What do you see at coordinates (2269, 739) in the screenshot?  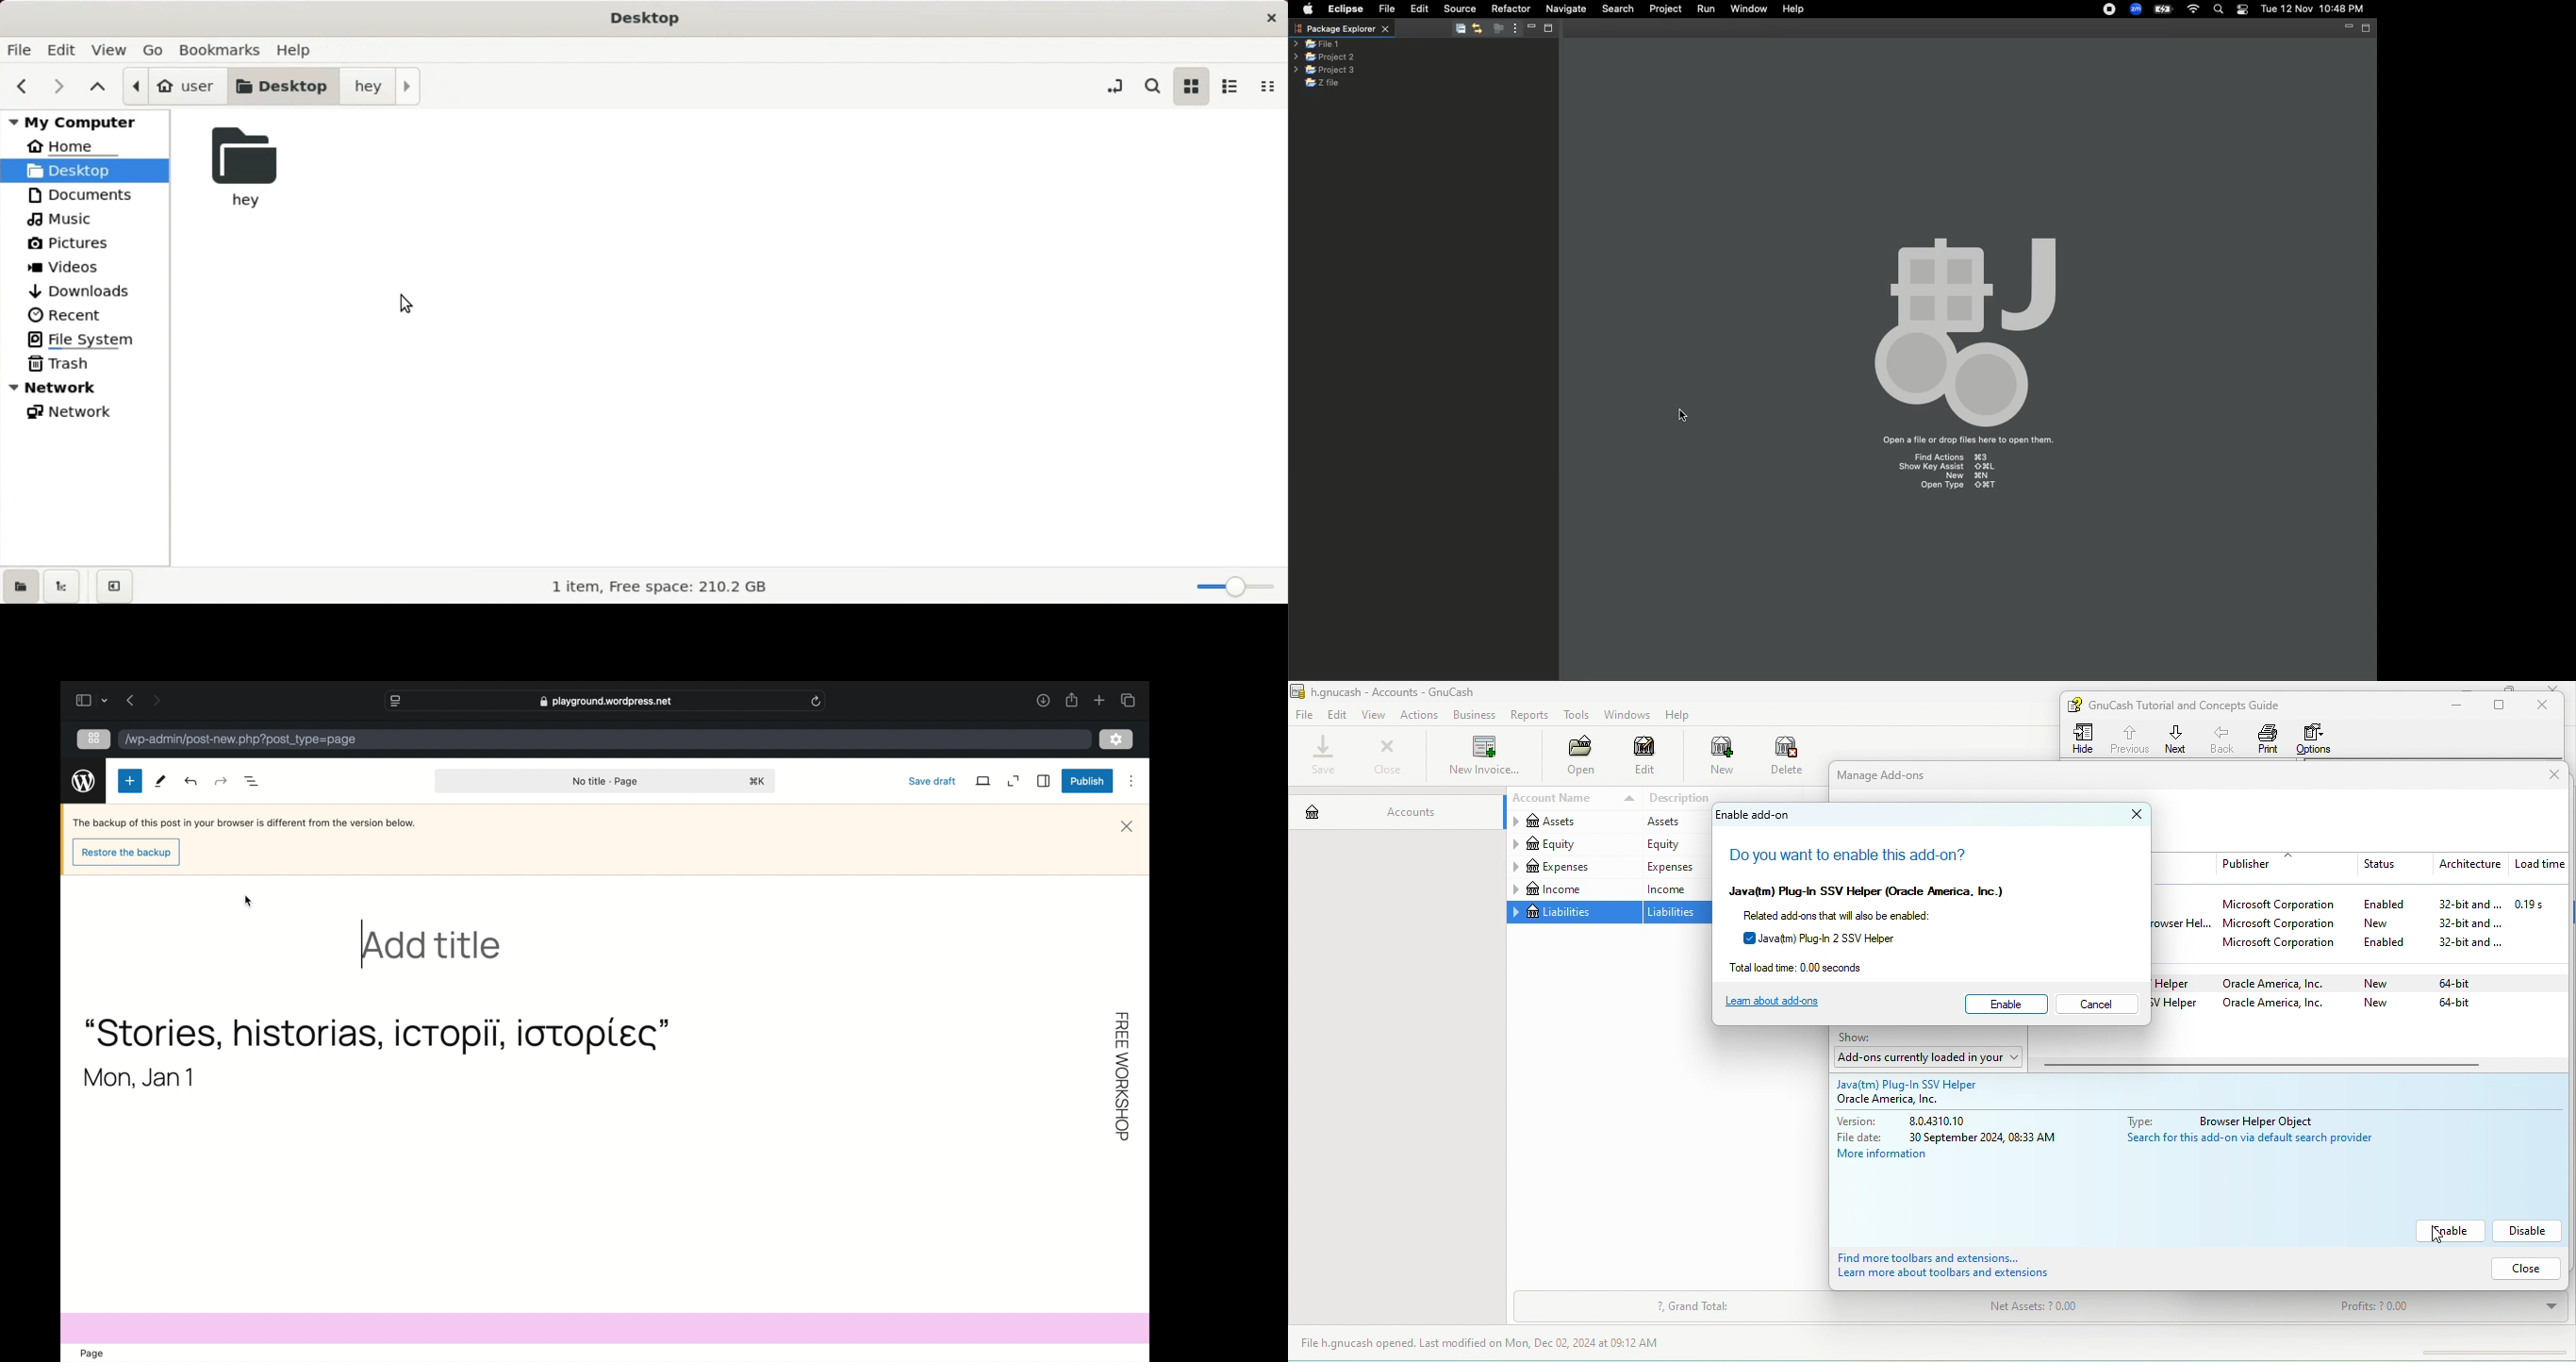 I see `print` at bounding box center [2269, 739].